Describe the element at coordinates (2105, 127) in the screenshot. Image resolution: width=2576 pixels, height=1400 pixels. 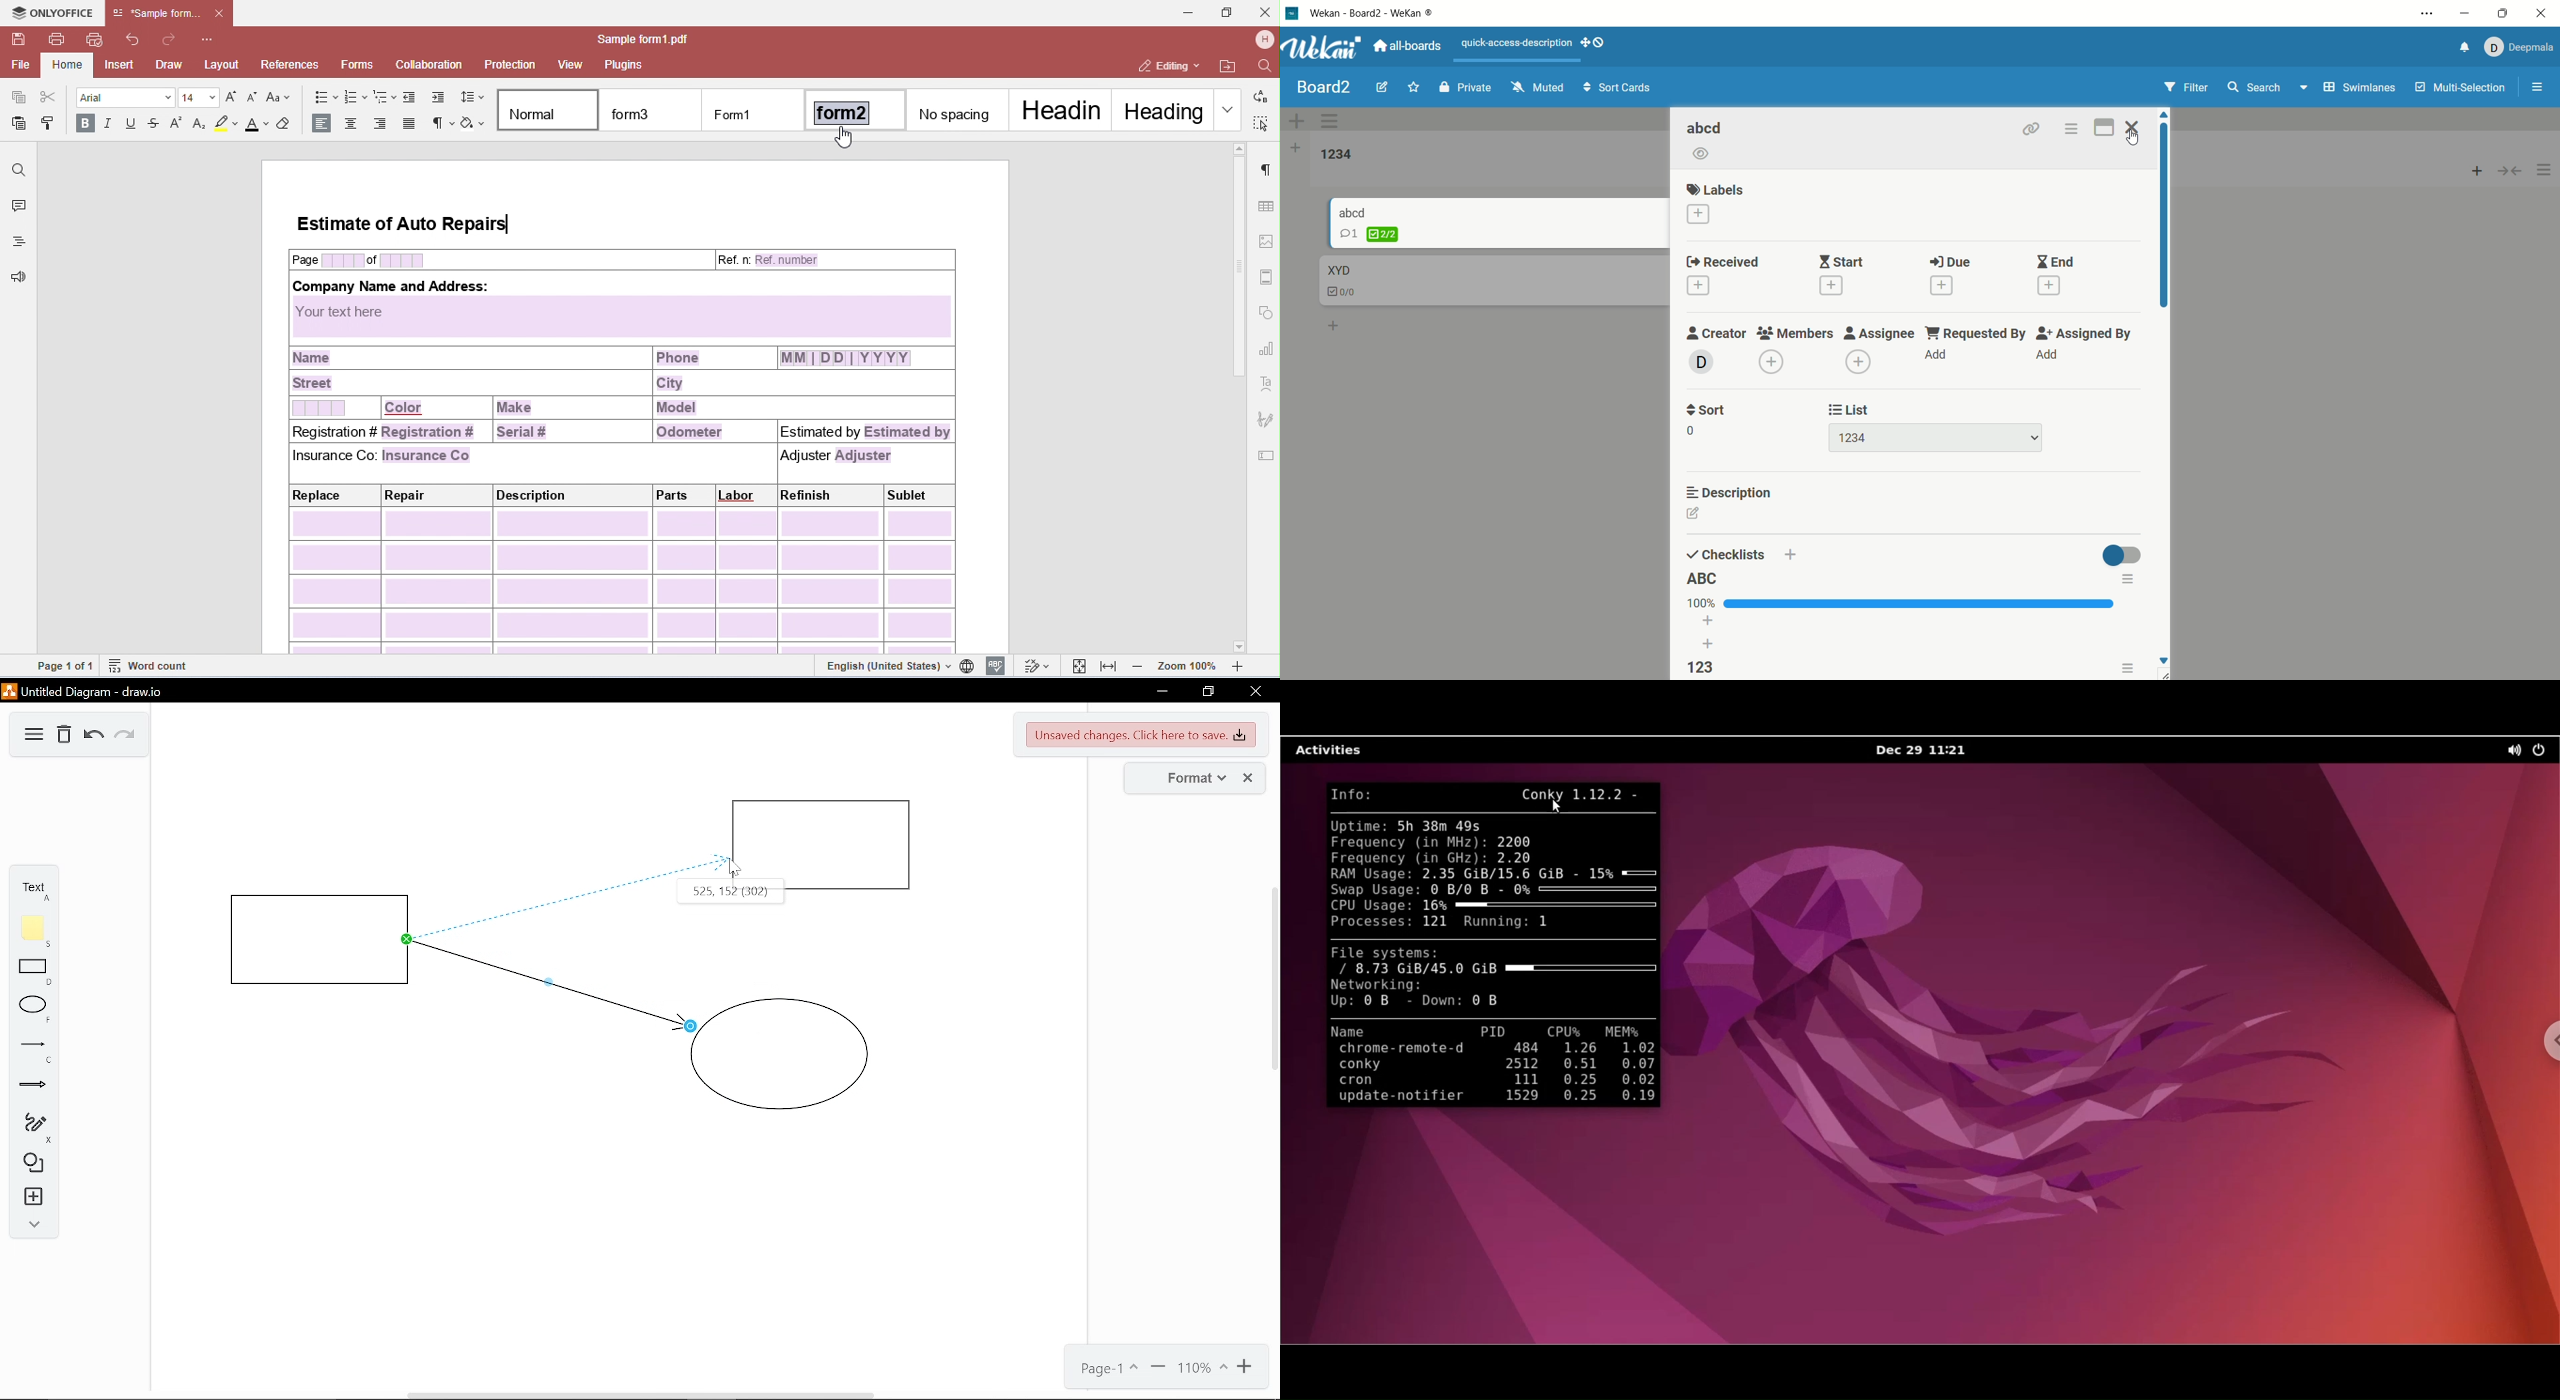
I see `maximize` at that location.